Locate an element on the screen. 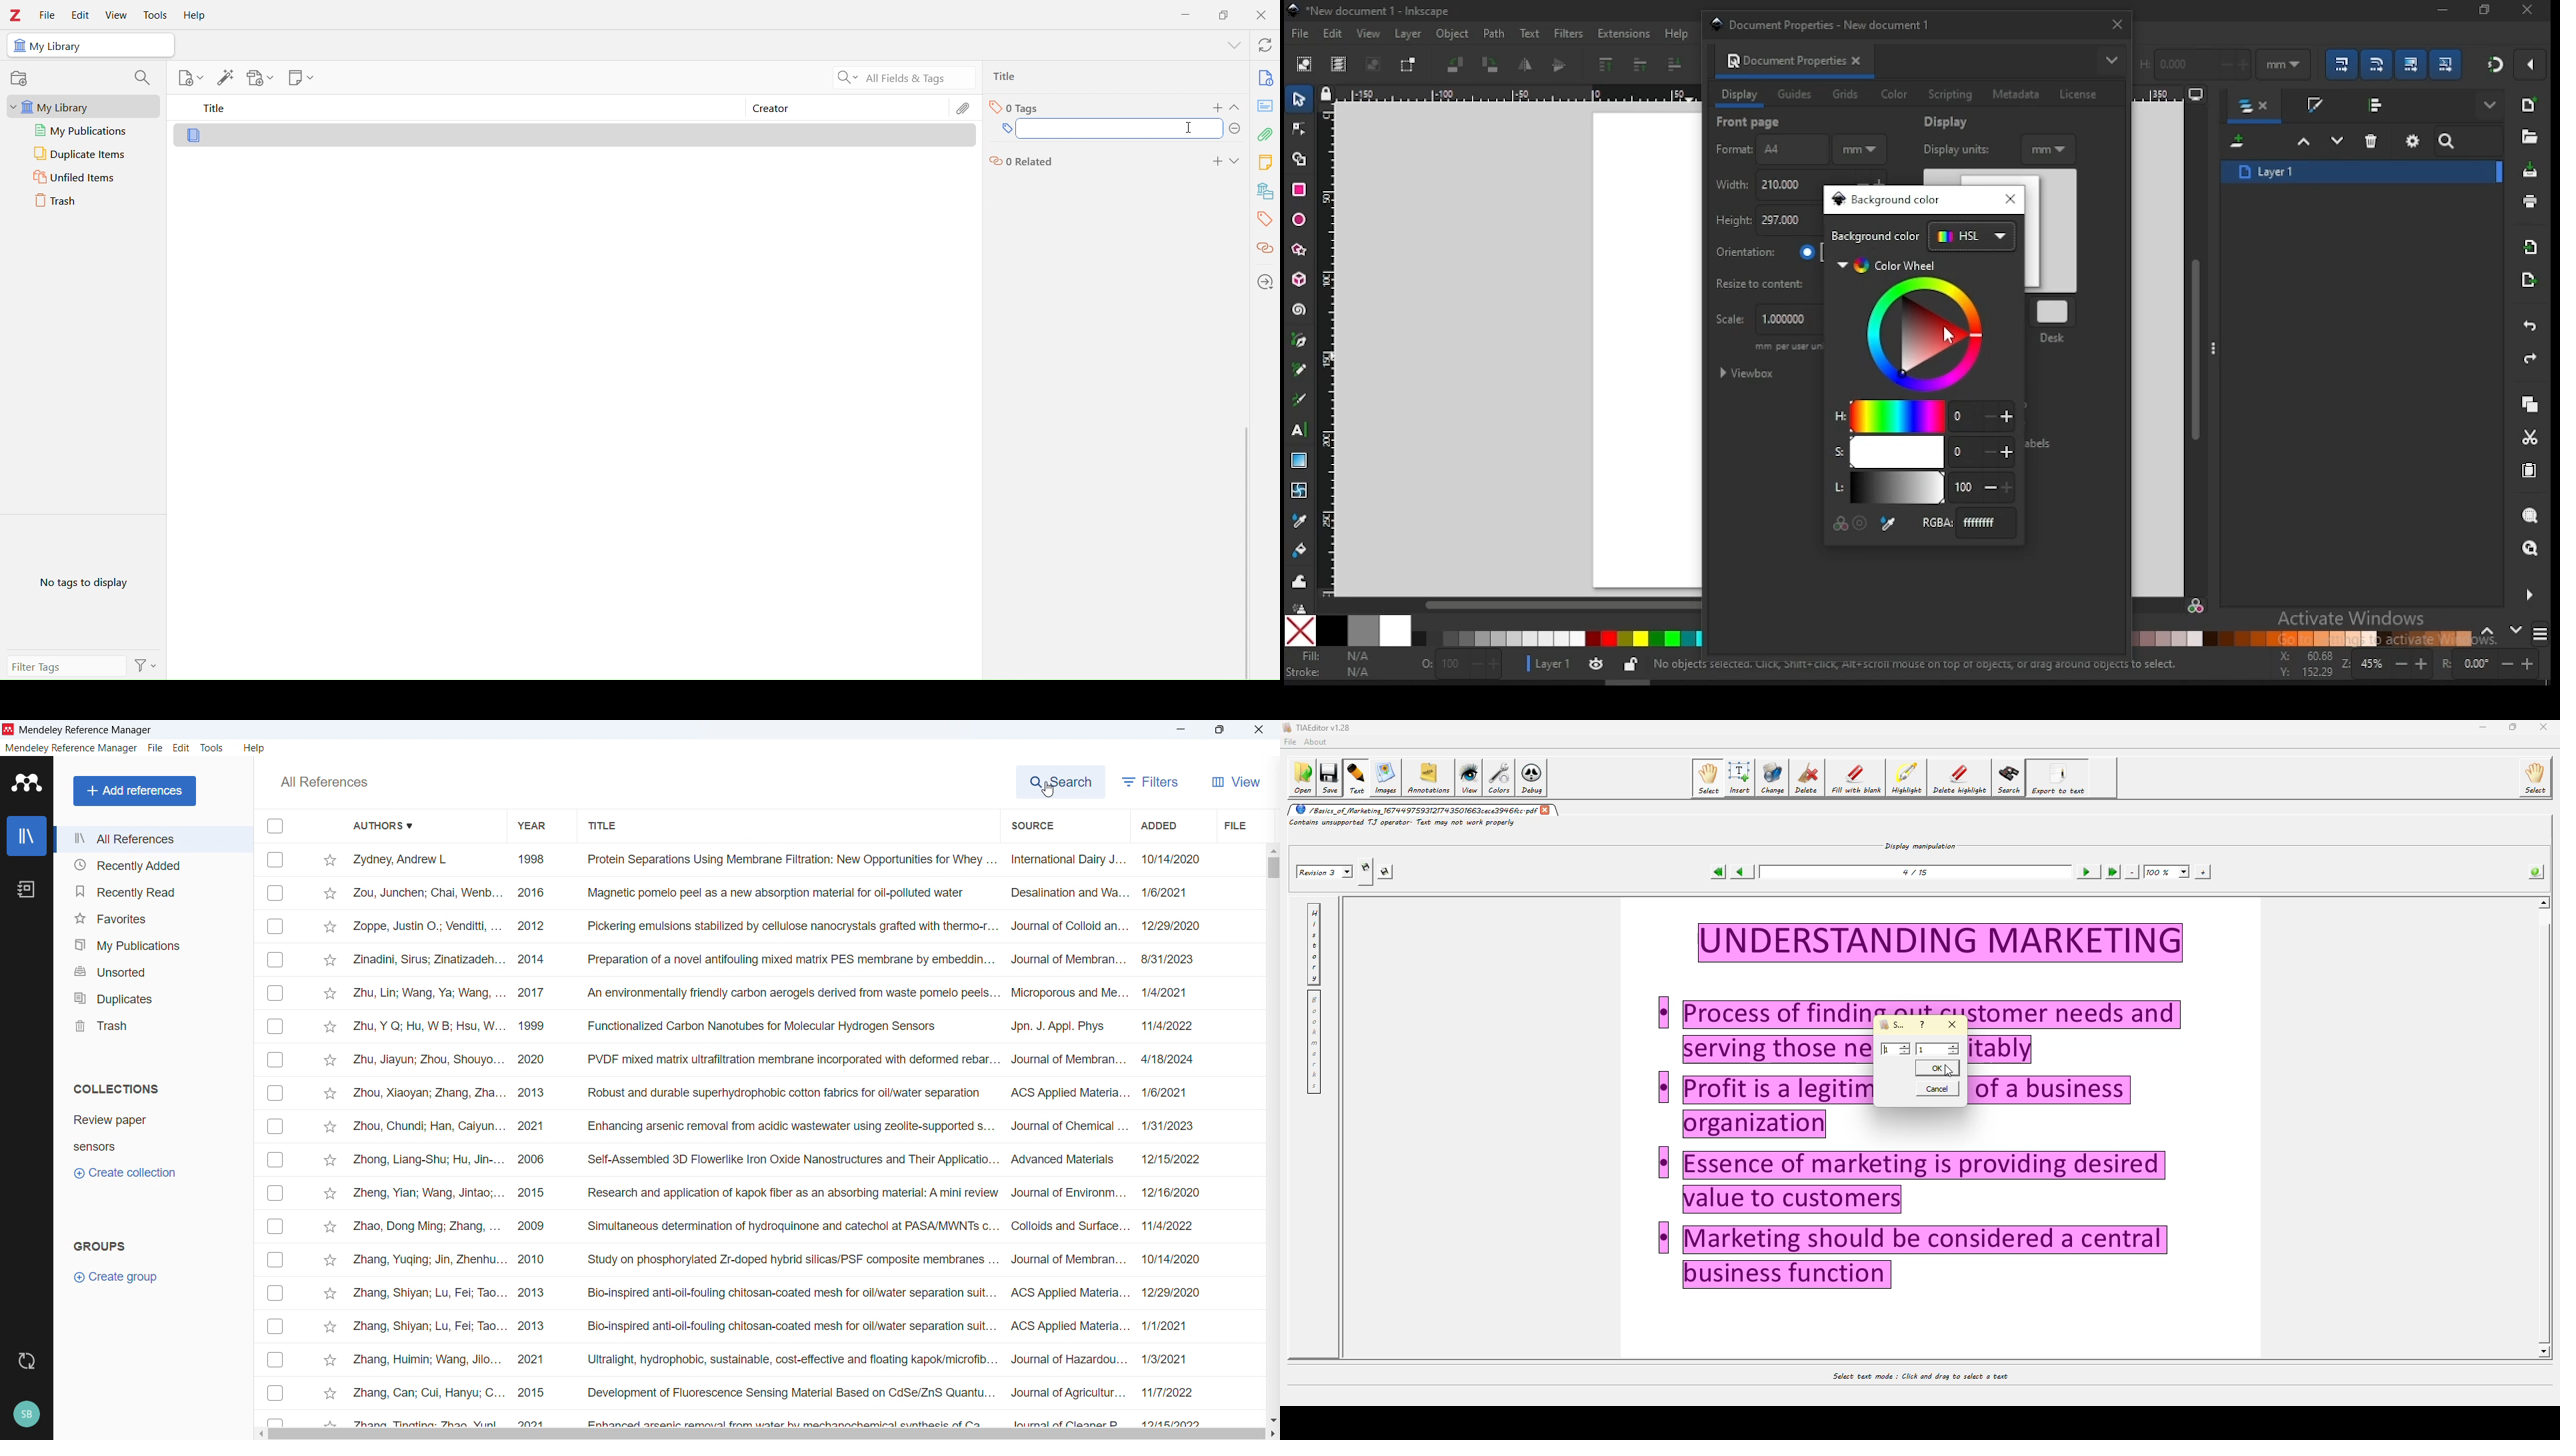 Image resolution: width=2576 pixels, height=1456 pixels. path is located at coordinates (1494, 34).